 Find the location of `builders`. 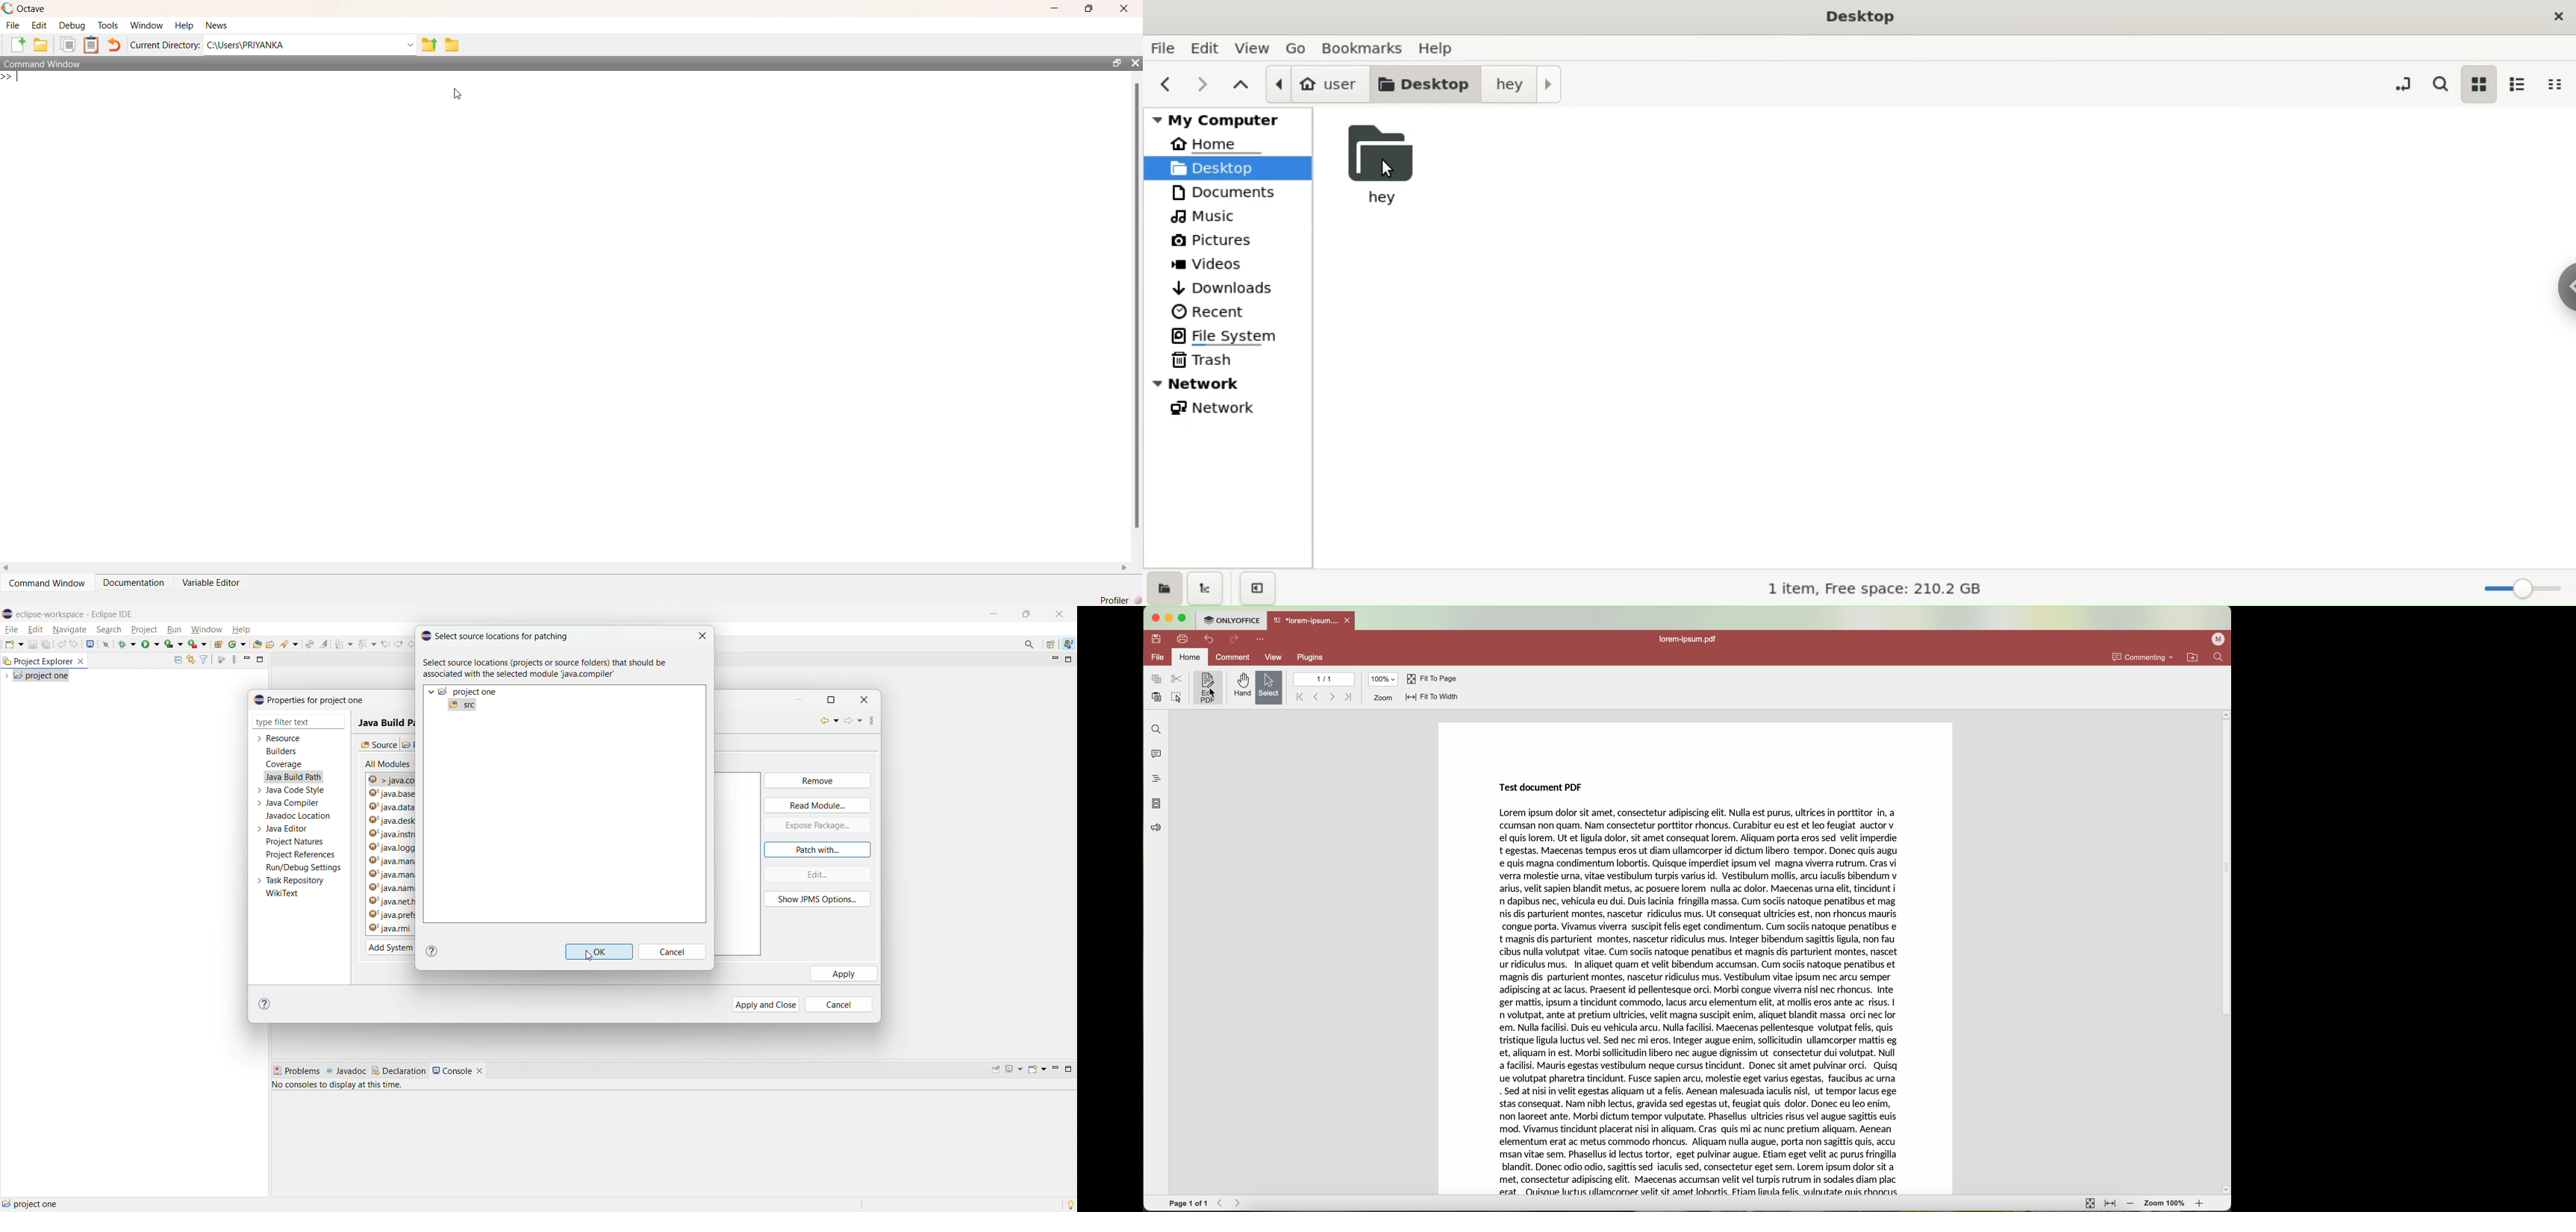

builders is located at coordinates (281, 751).